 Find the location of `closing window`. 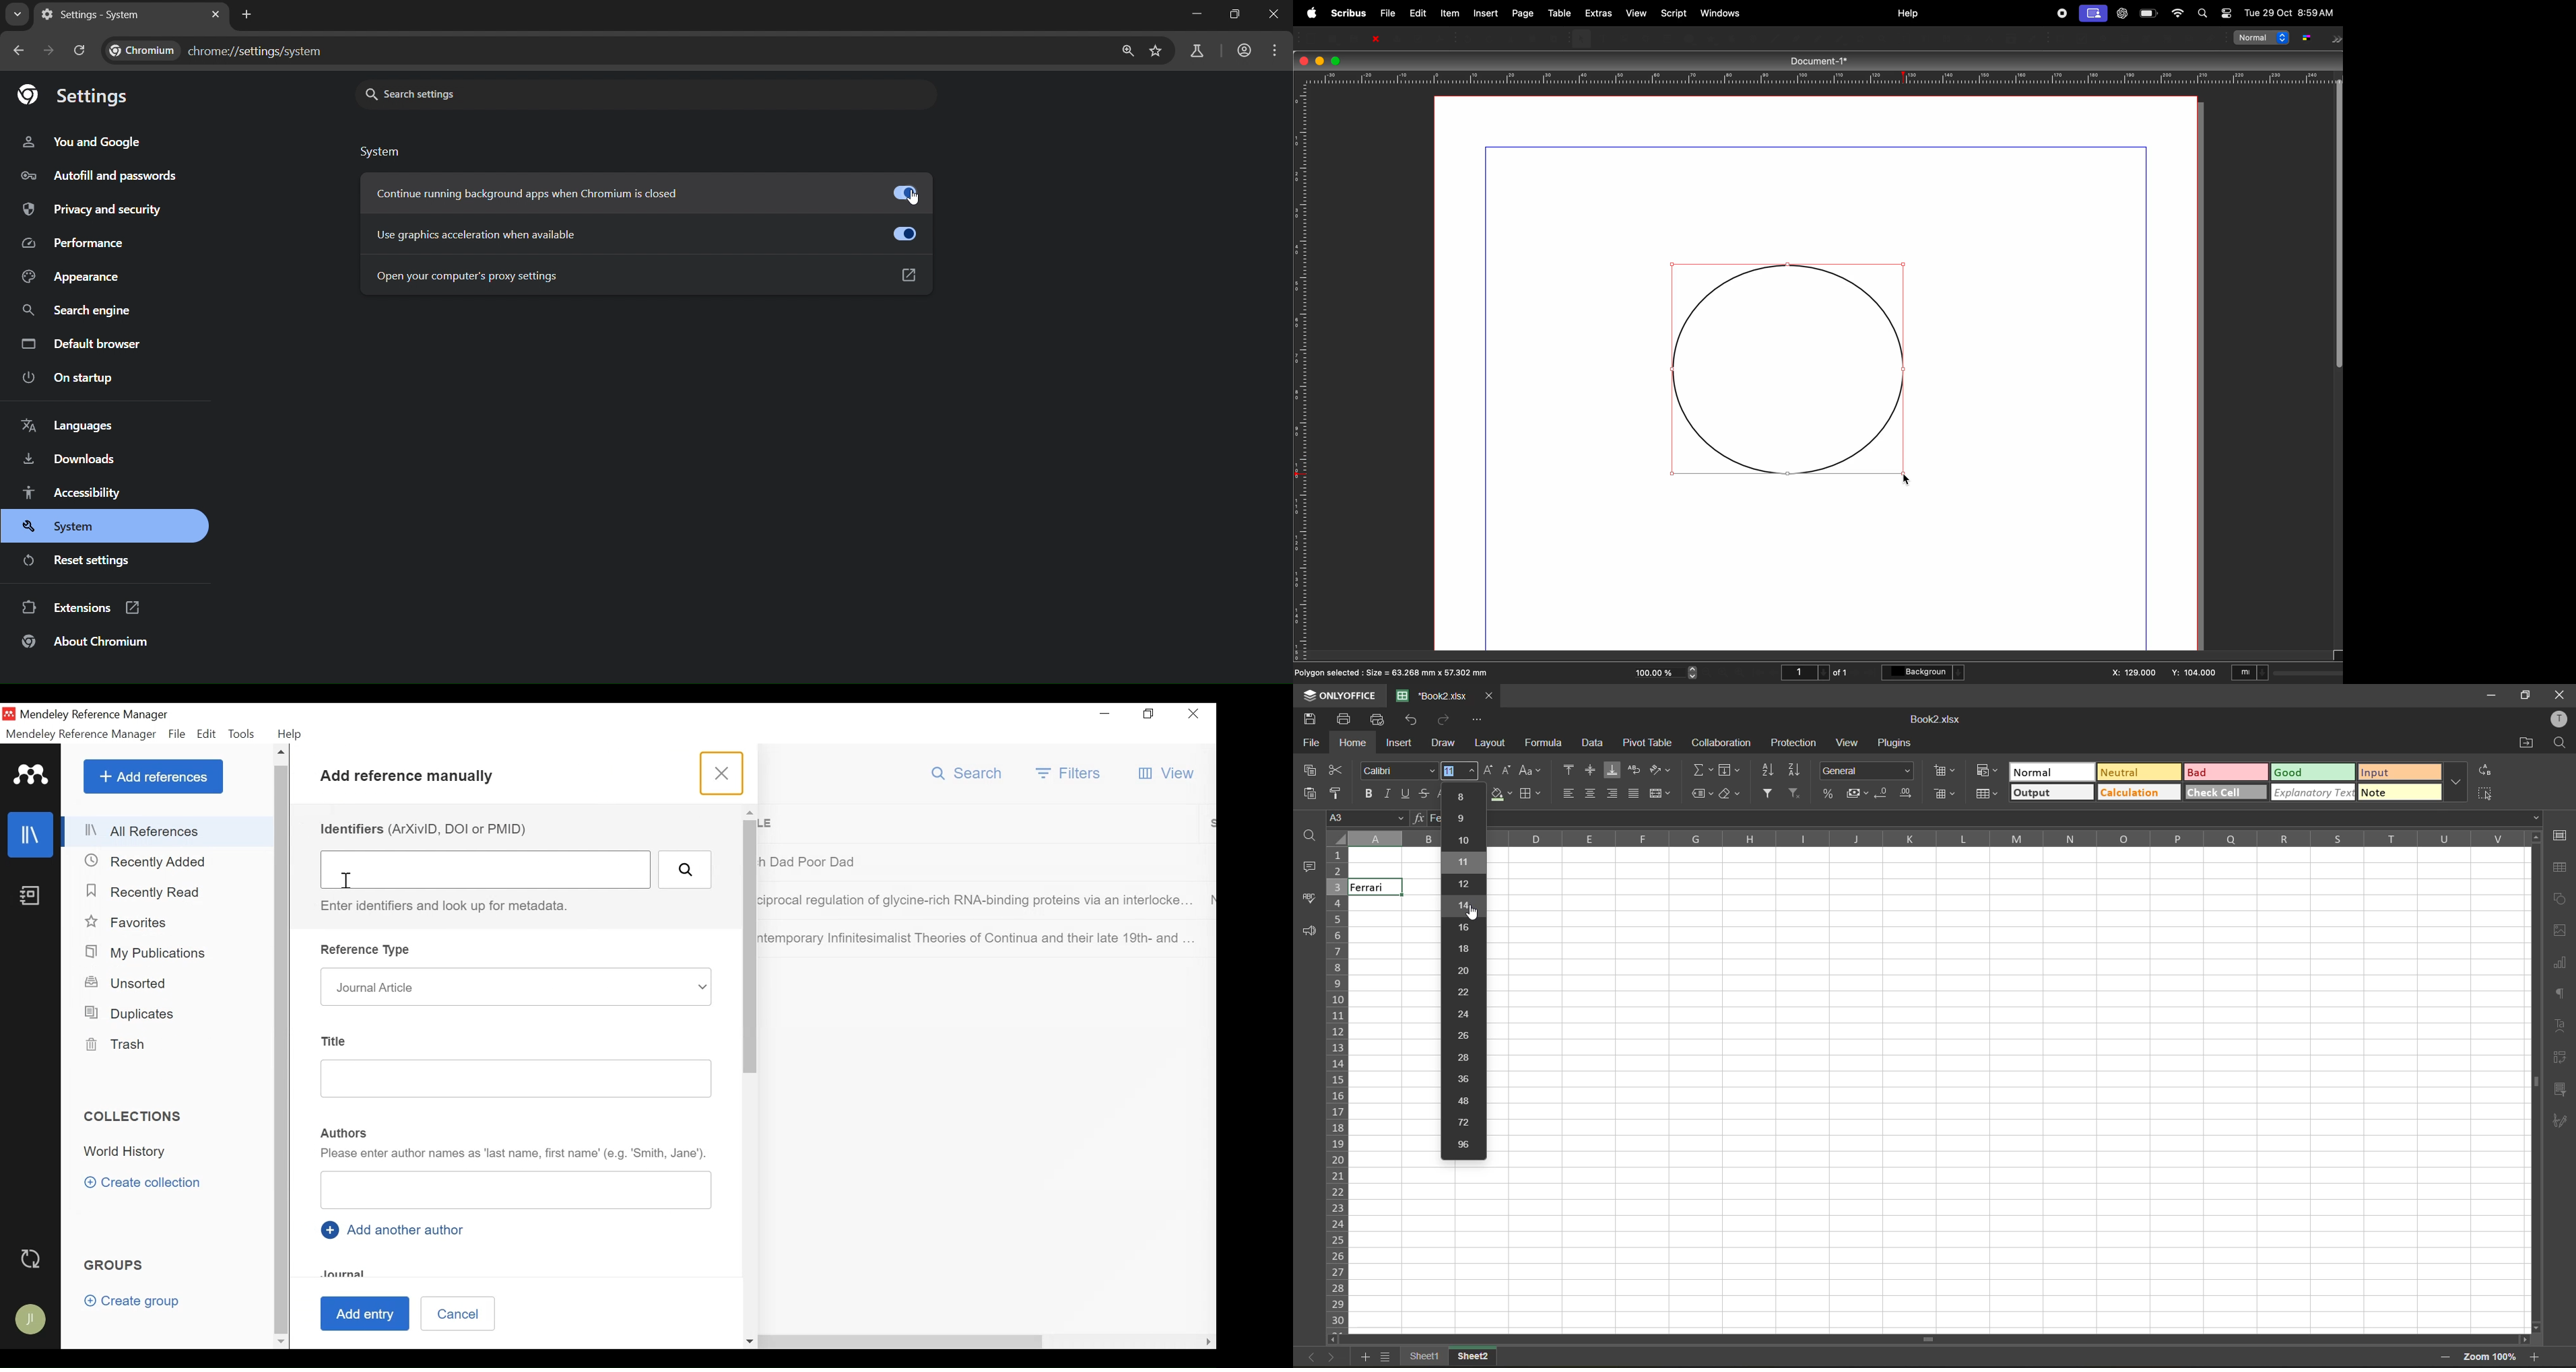

closing window is located at coordinates (1305, 60).